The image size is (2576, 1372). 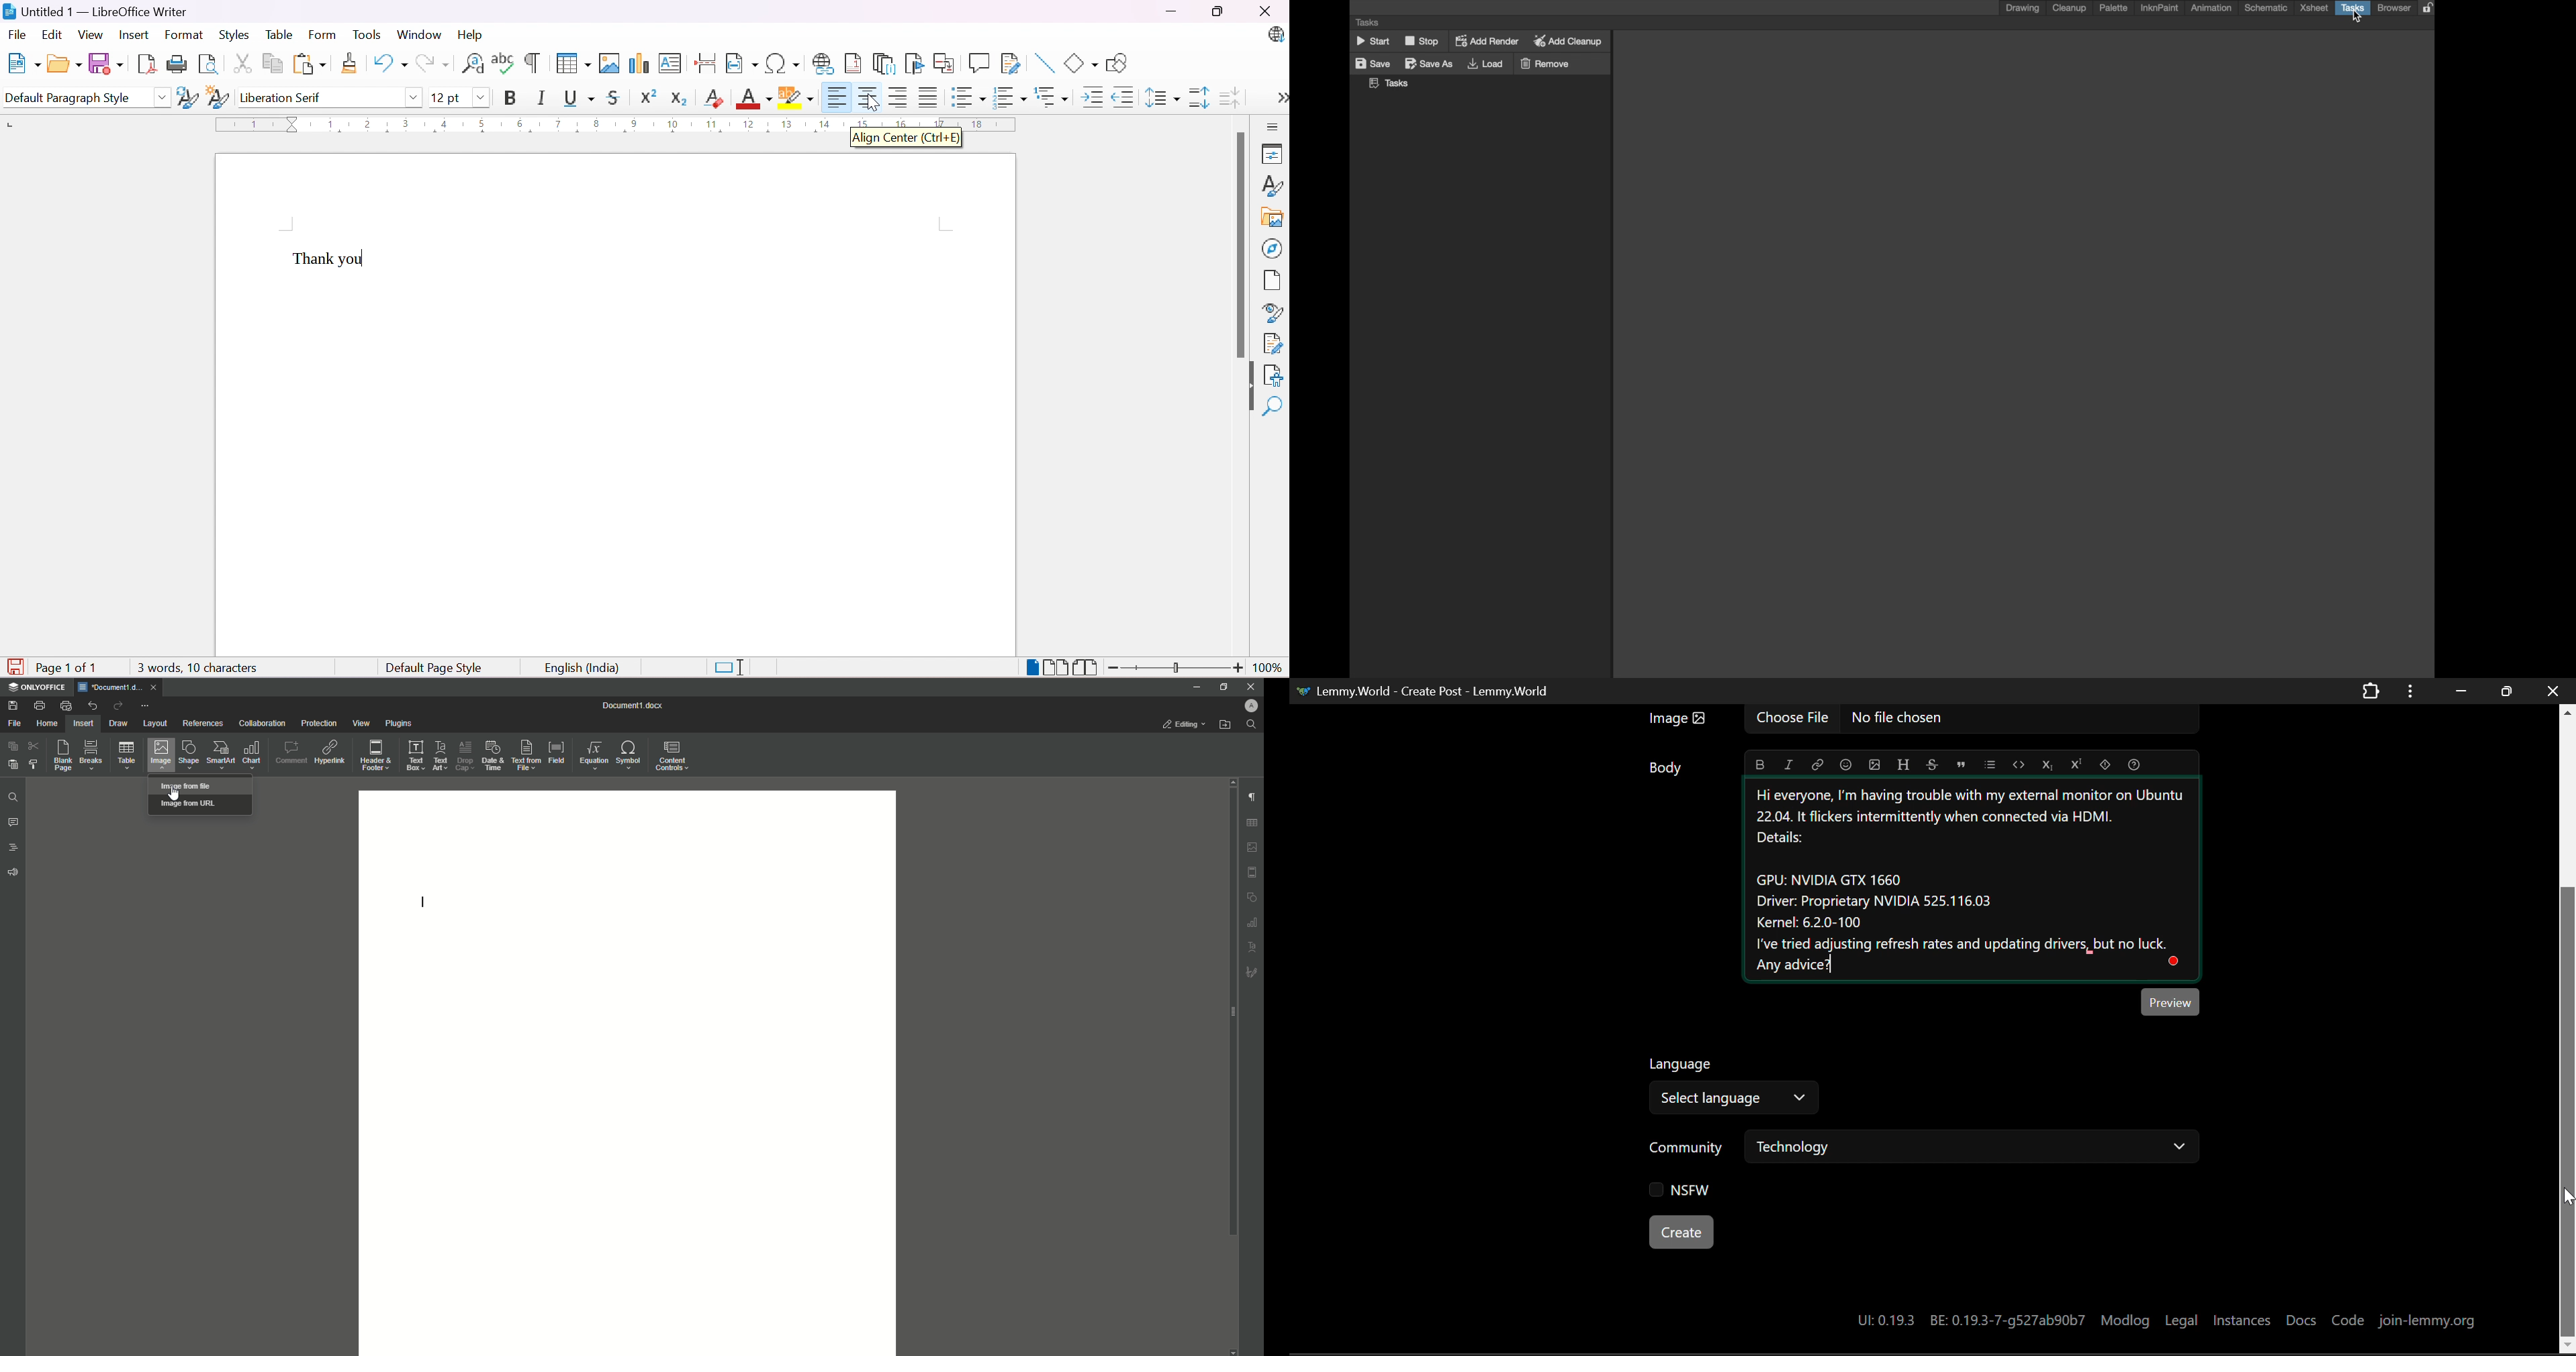 What do you see at coordinates (315, 723) in the screenshot?
I see `Protection` at bounding box center [315, 723].